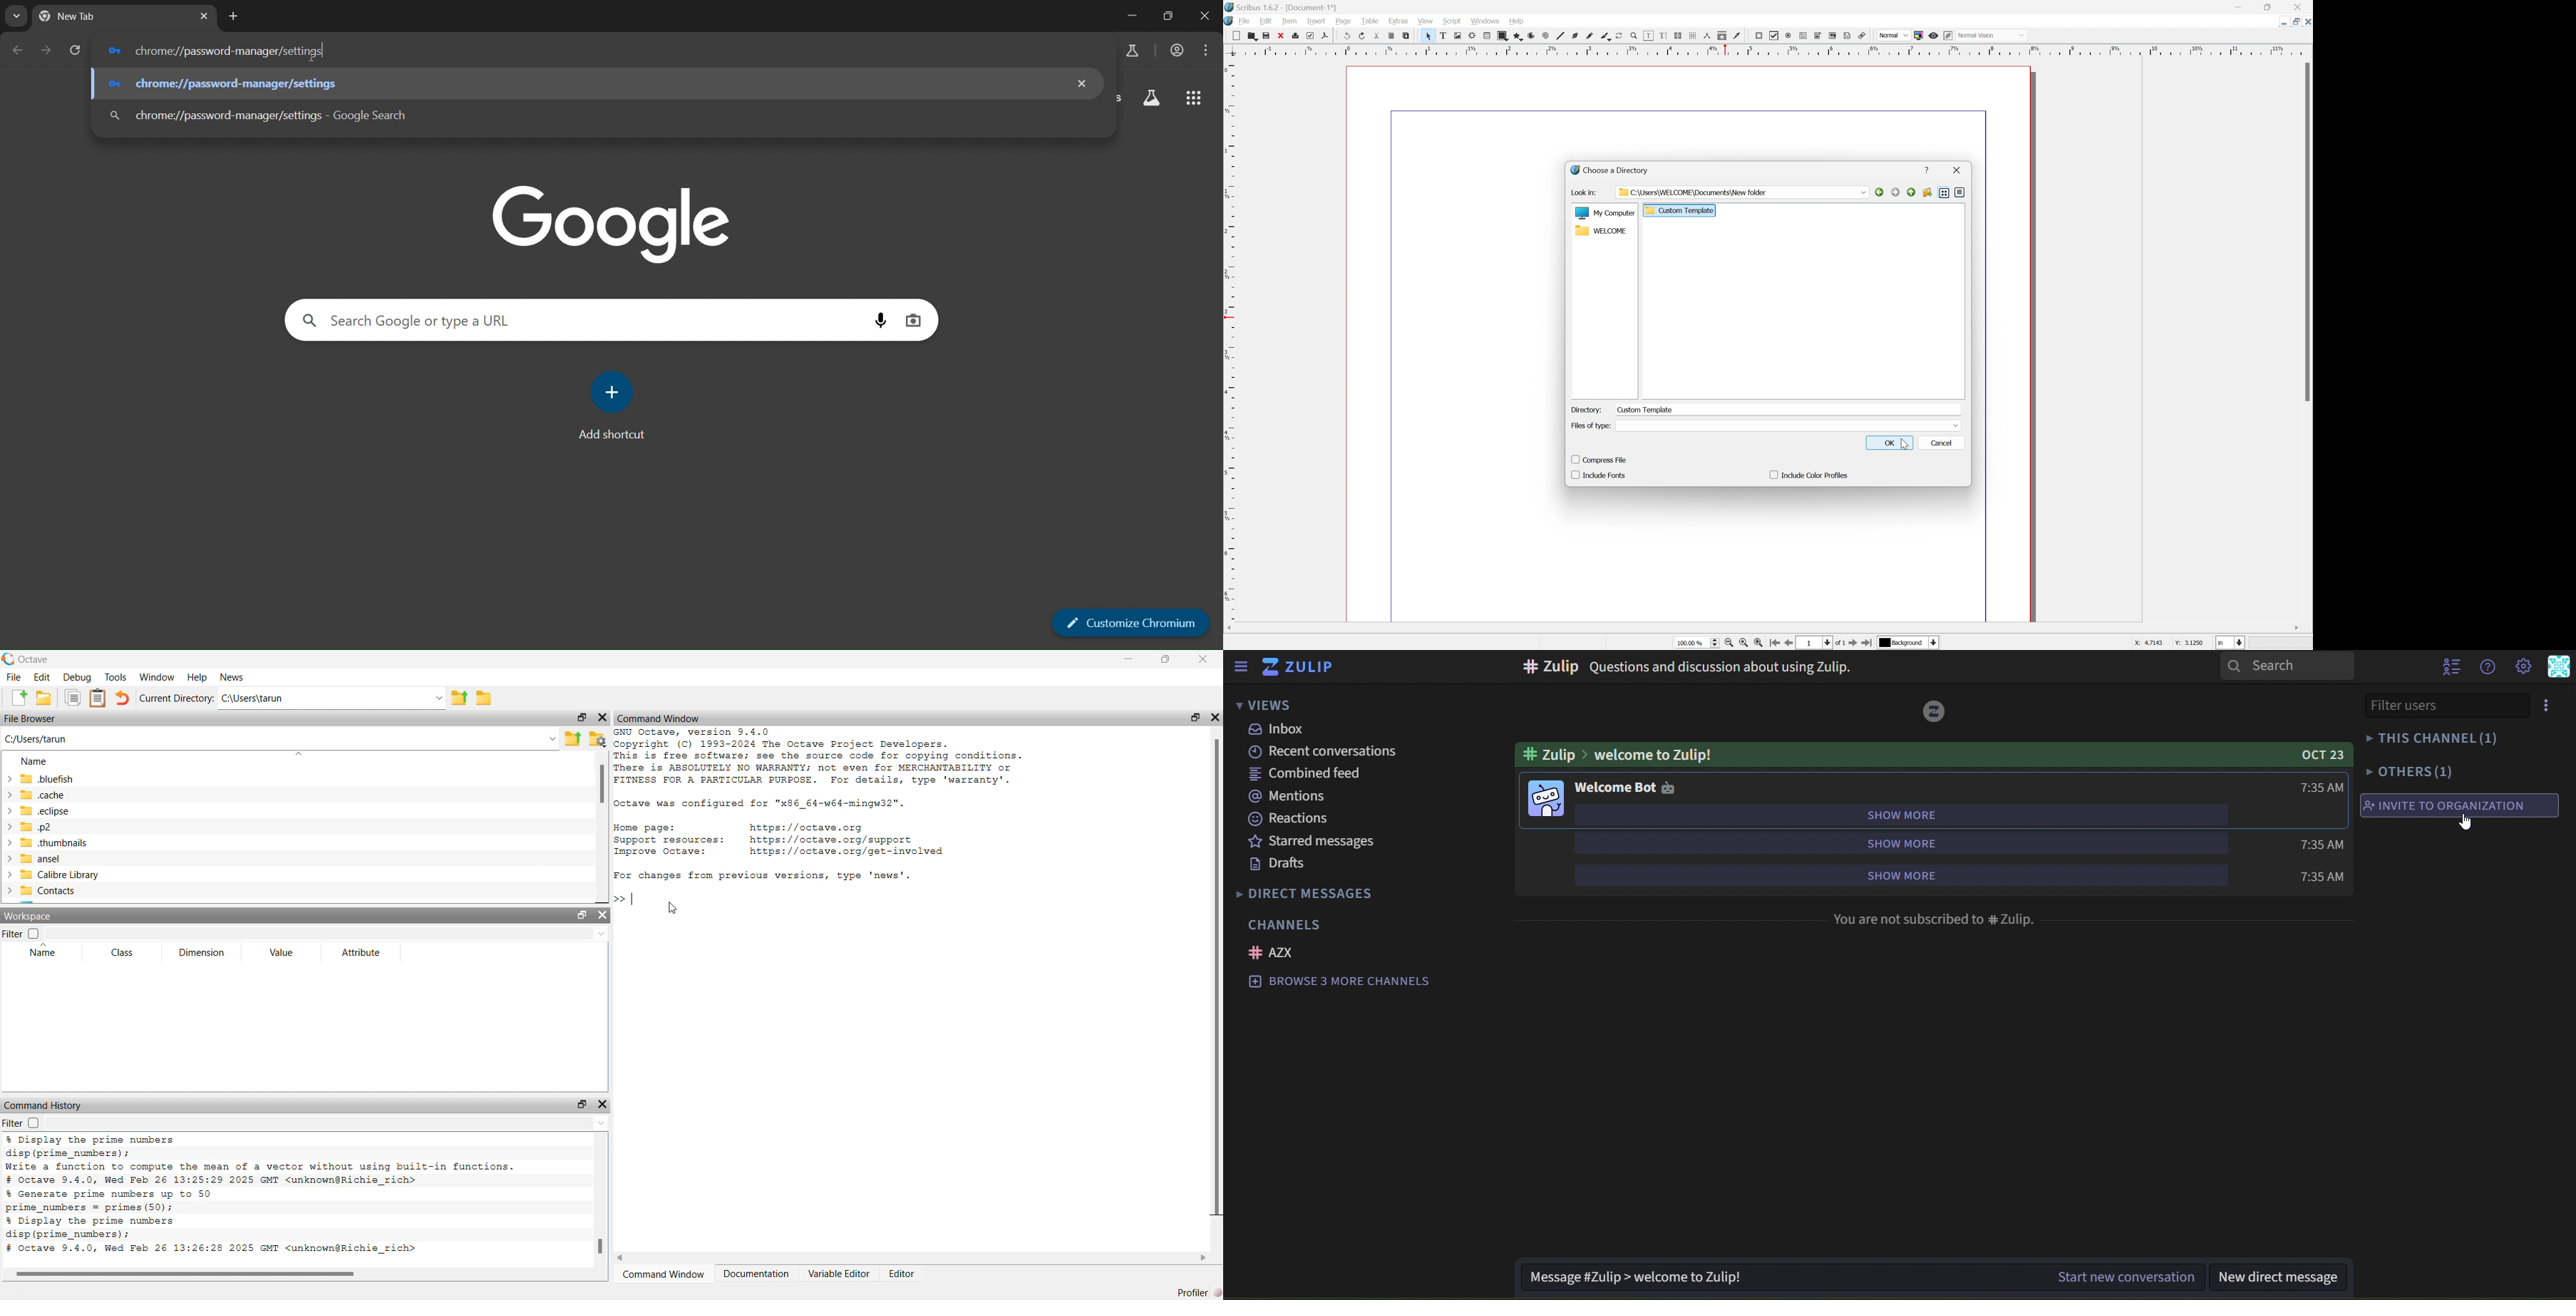  I want to click on add file, so click(20, 697).